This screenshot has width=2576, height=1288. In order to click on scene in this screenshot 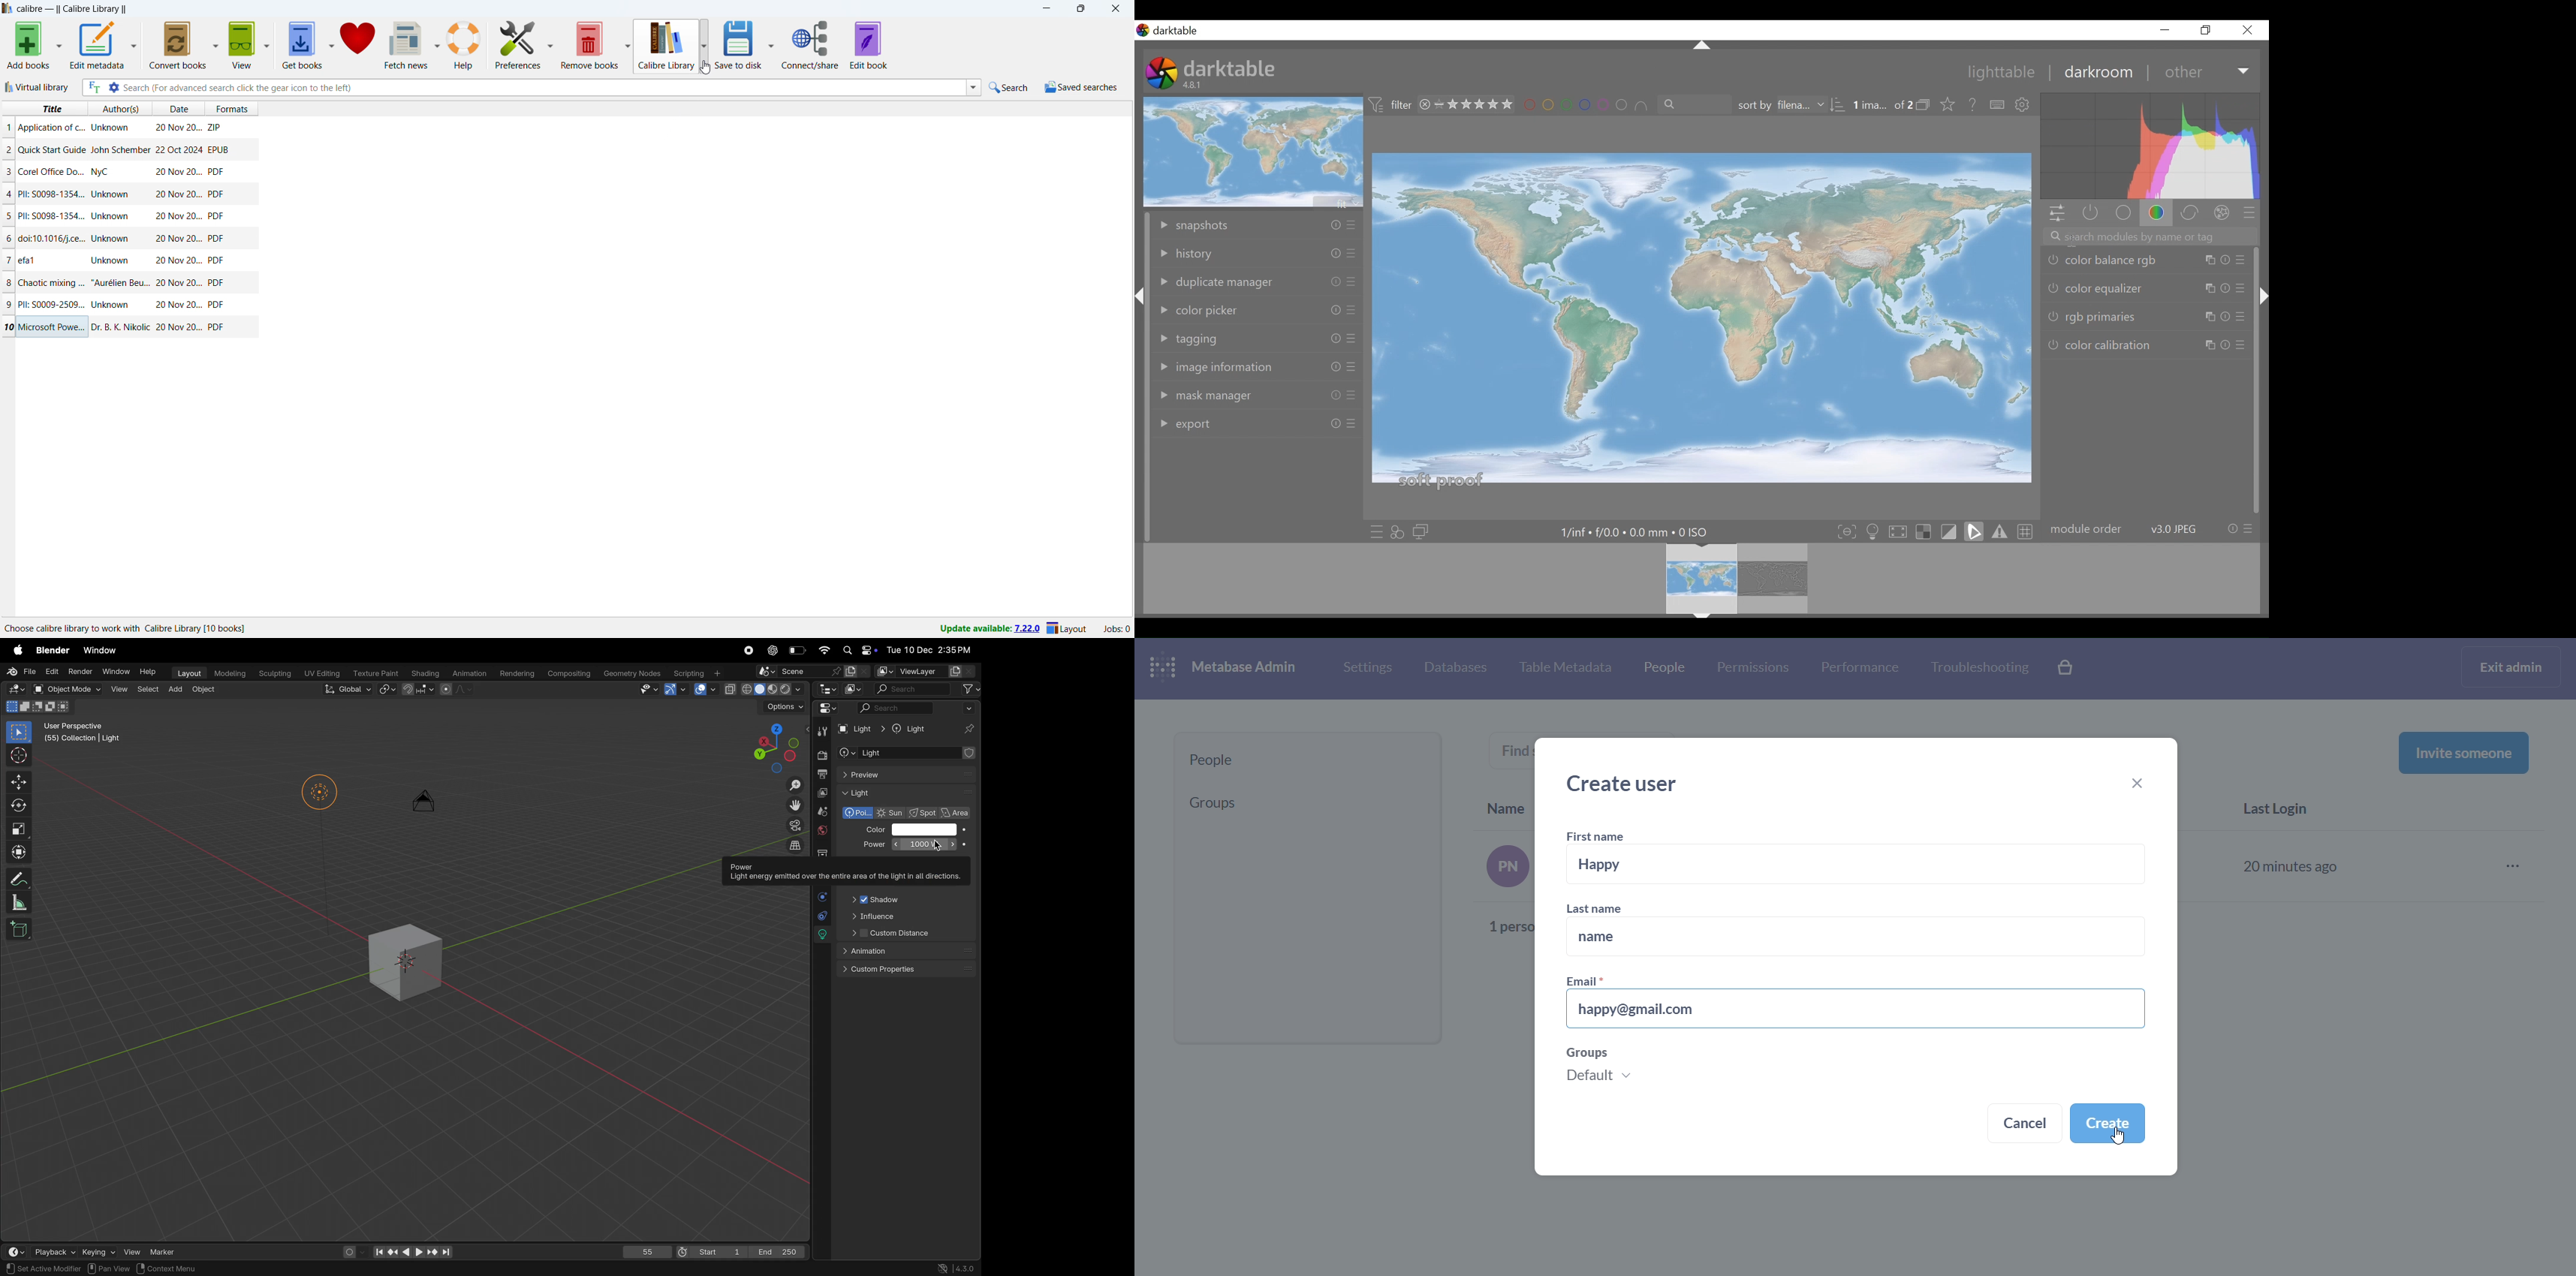, I will do `click(823, 813)`.